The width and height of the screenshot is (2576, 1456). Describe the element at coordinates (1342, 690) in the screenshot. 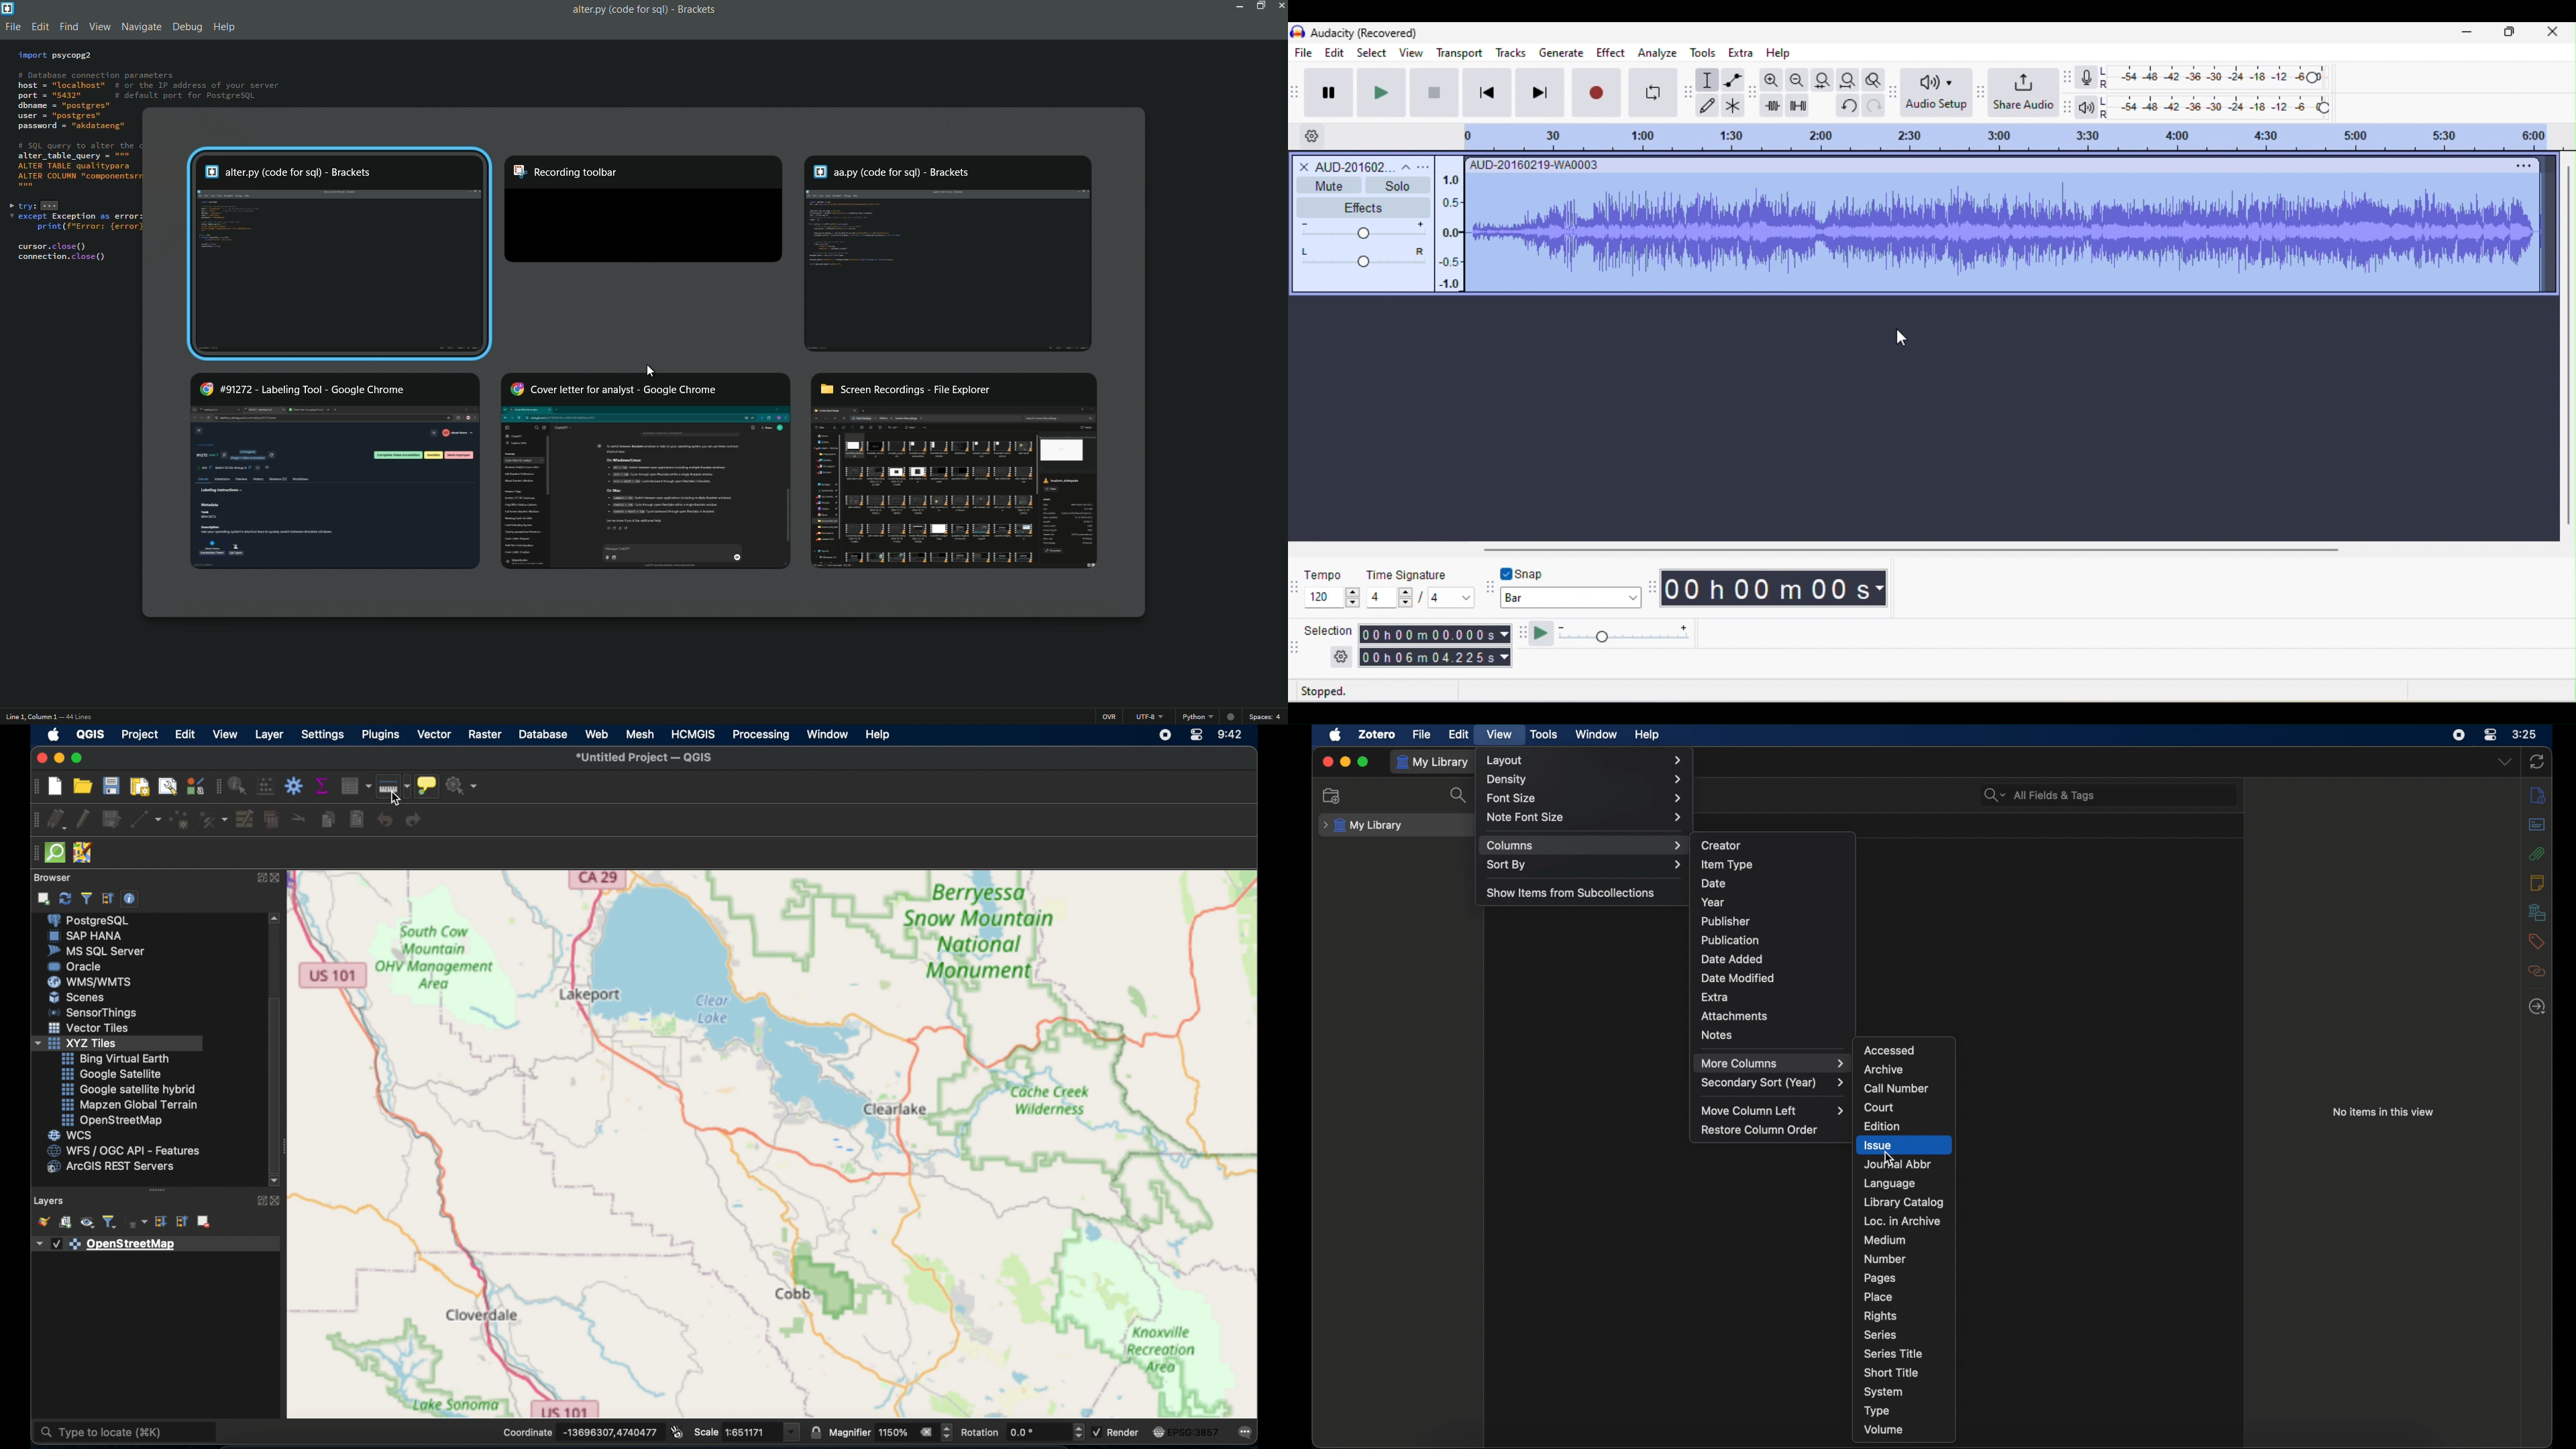

I see `stopped` at that location.